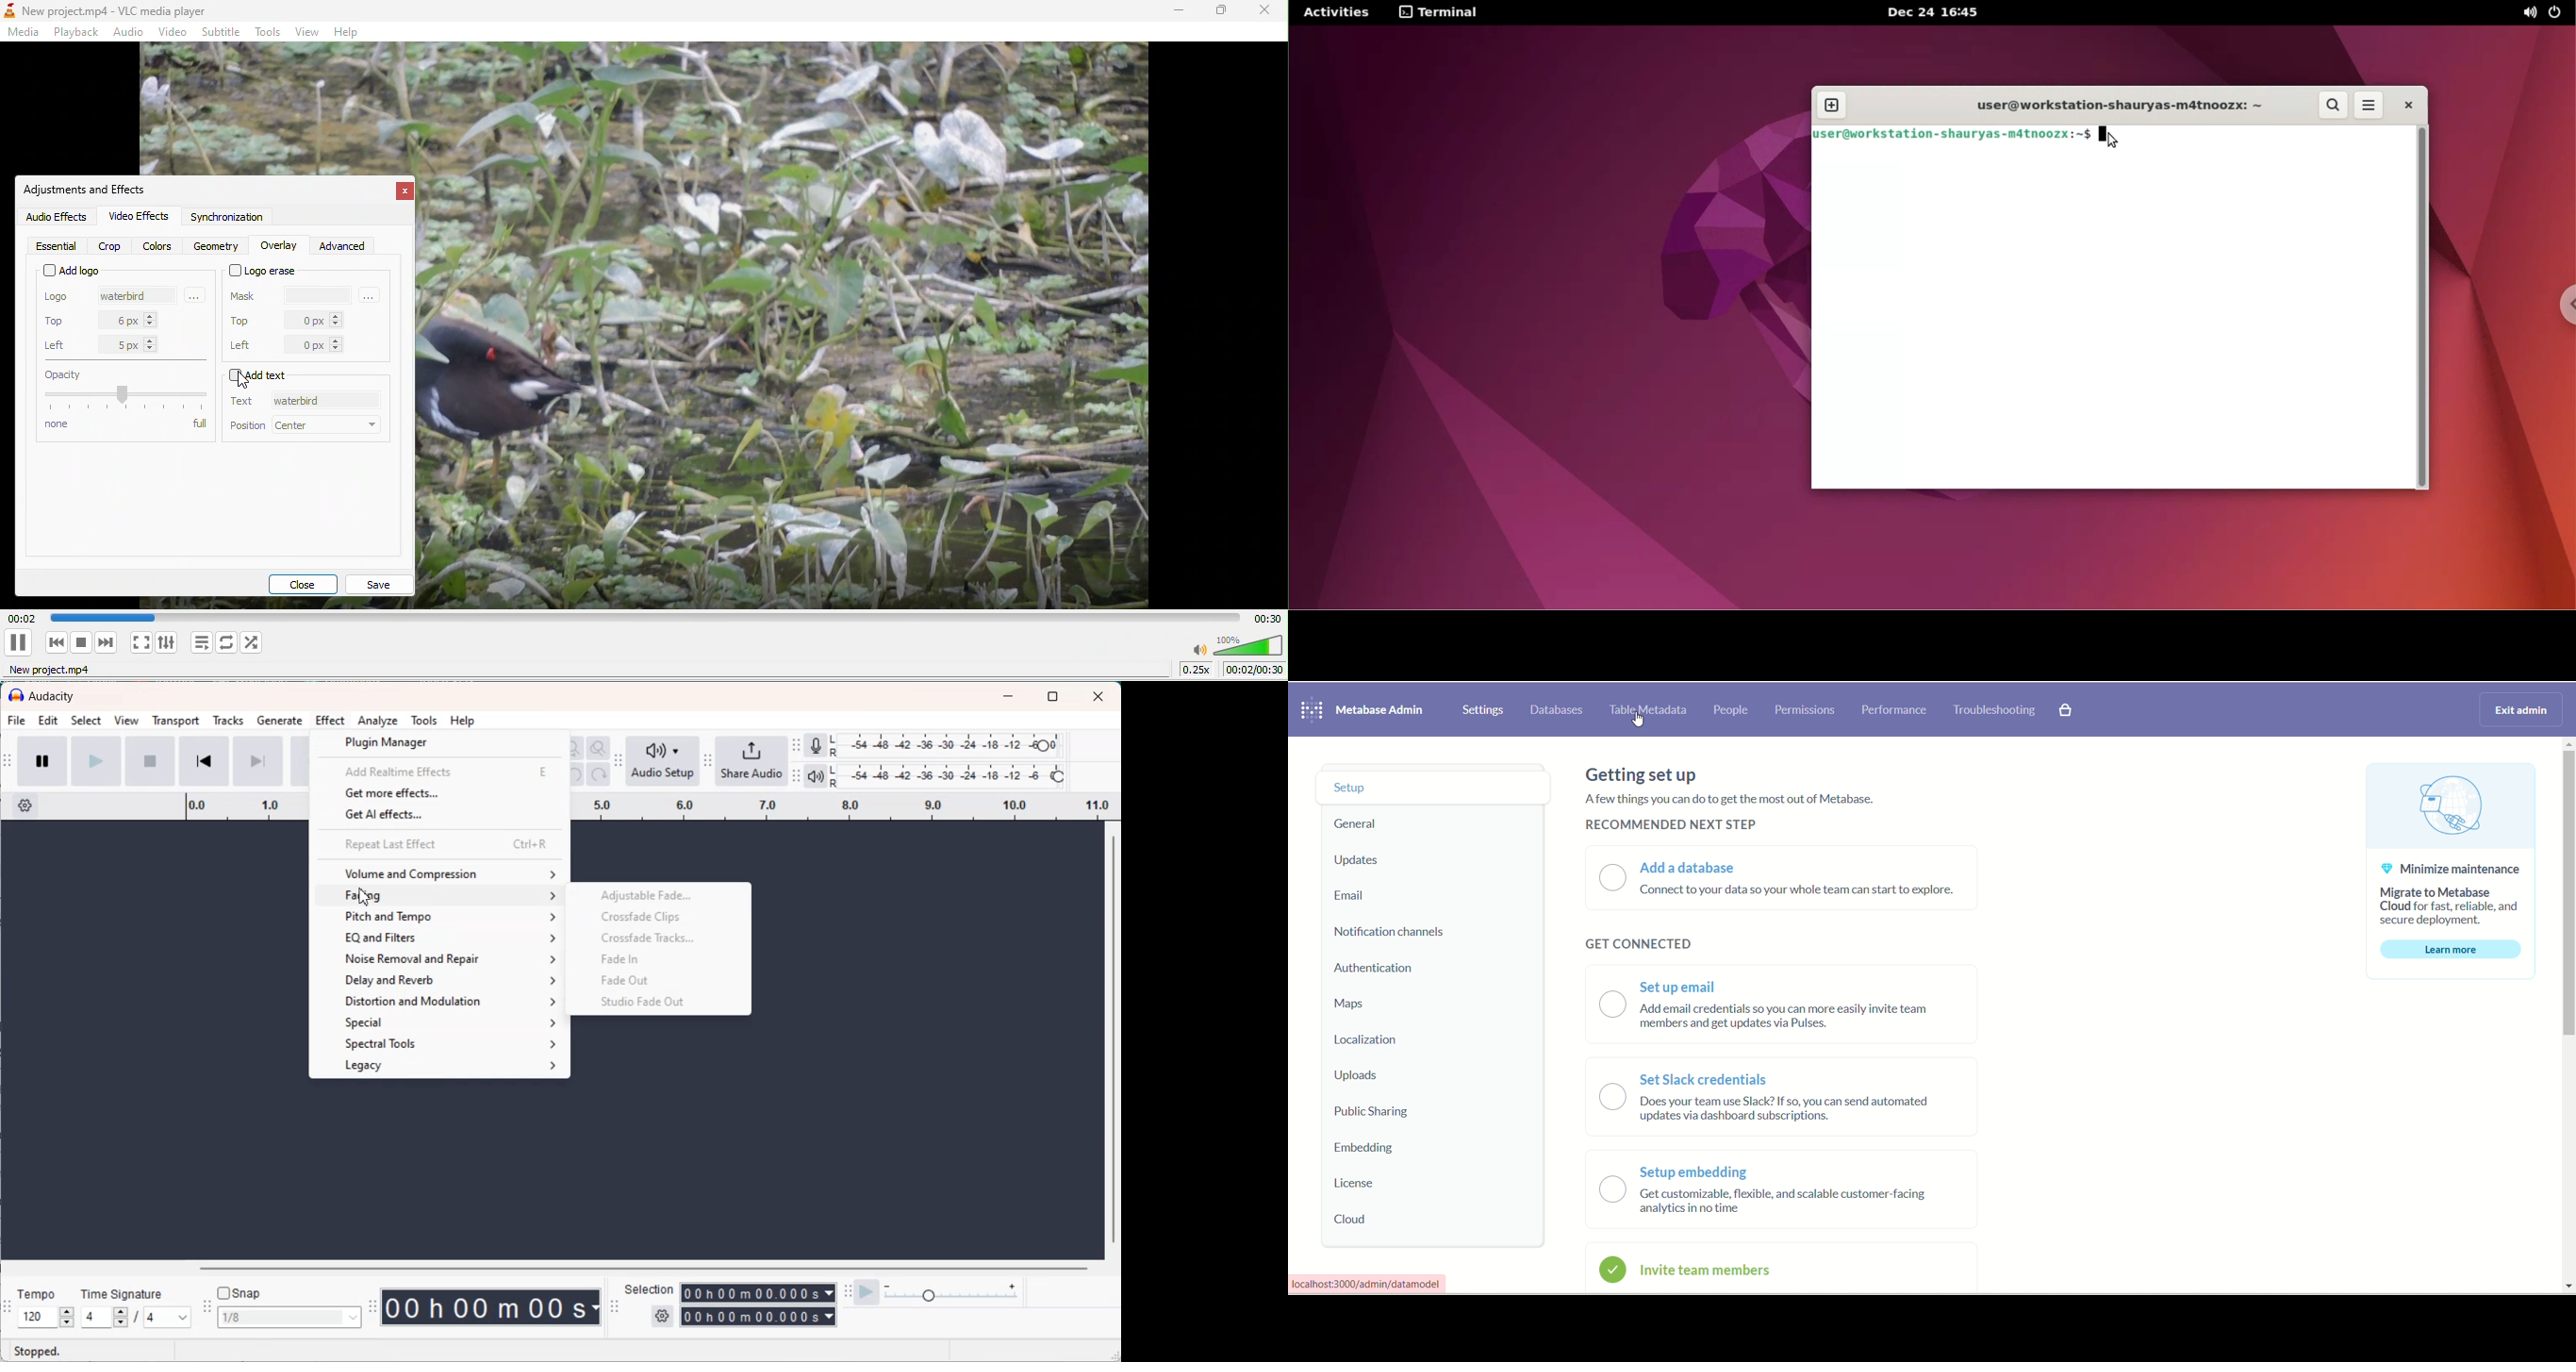 The height and width of the screenshot is (1372, 2576). What do you see at coordinates (545, 1266) in the screenshot?
I see `Horizontal Scroll bar` at bounding box center [545, 1266].